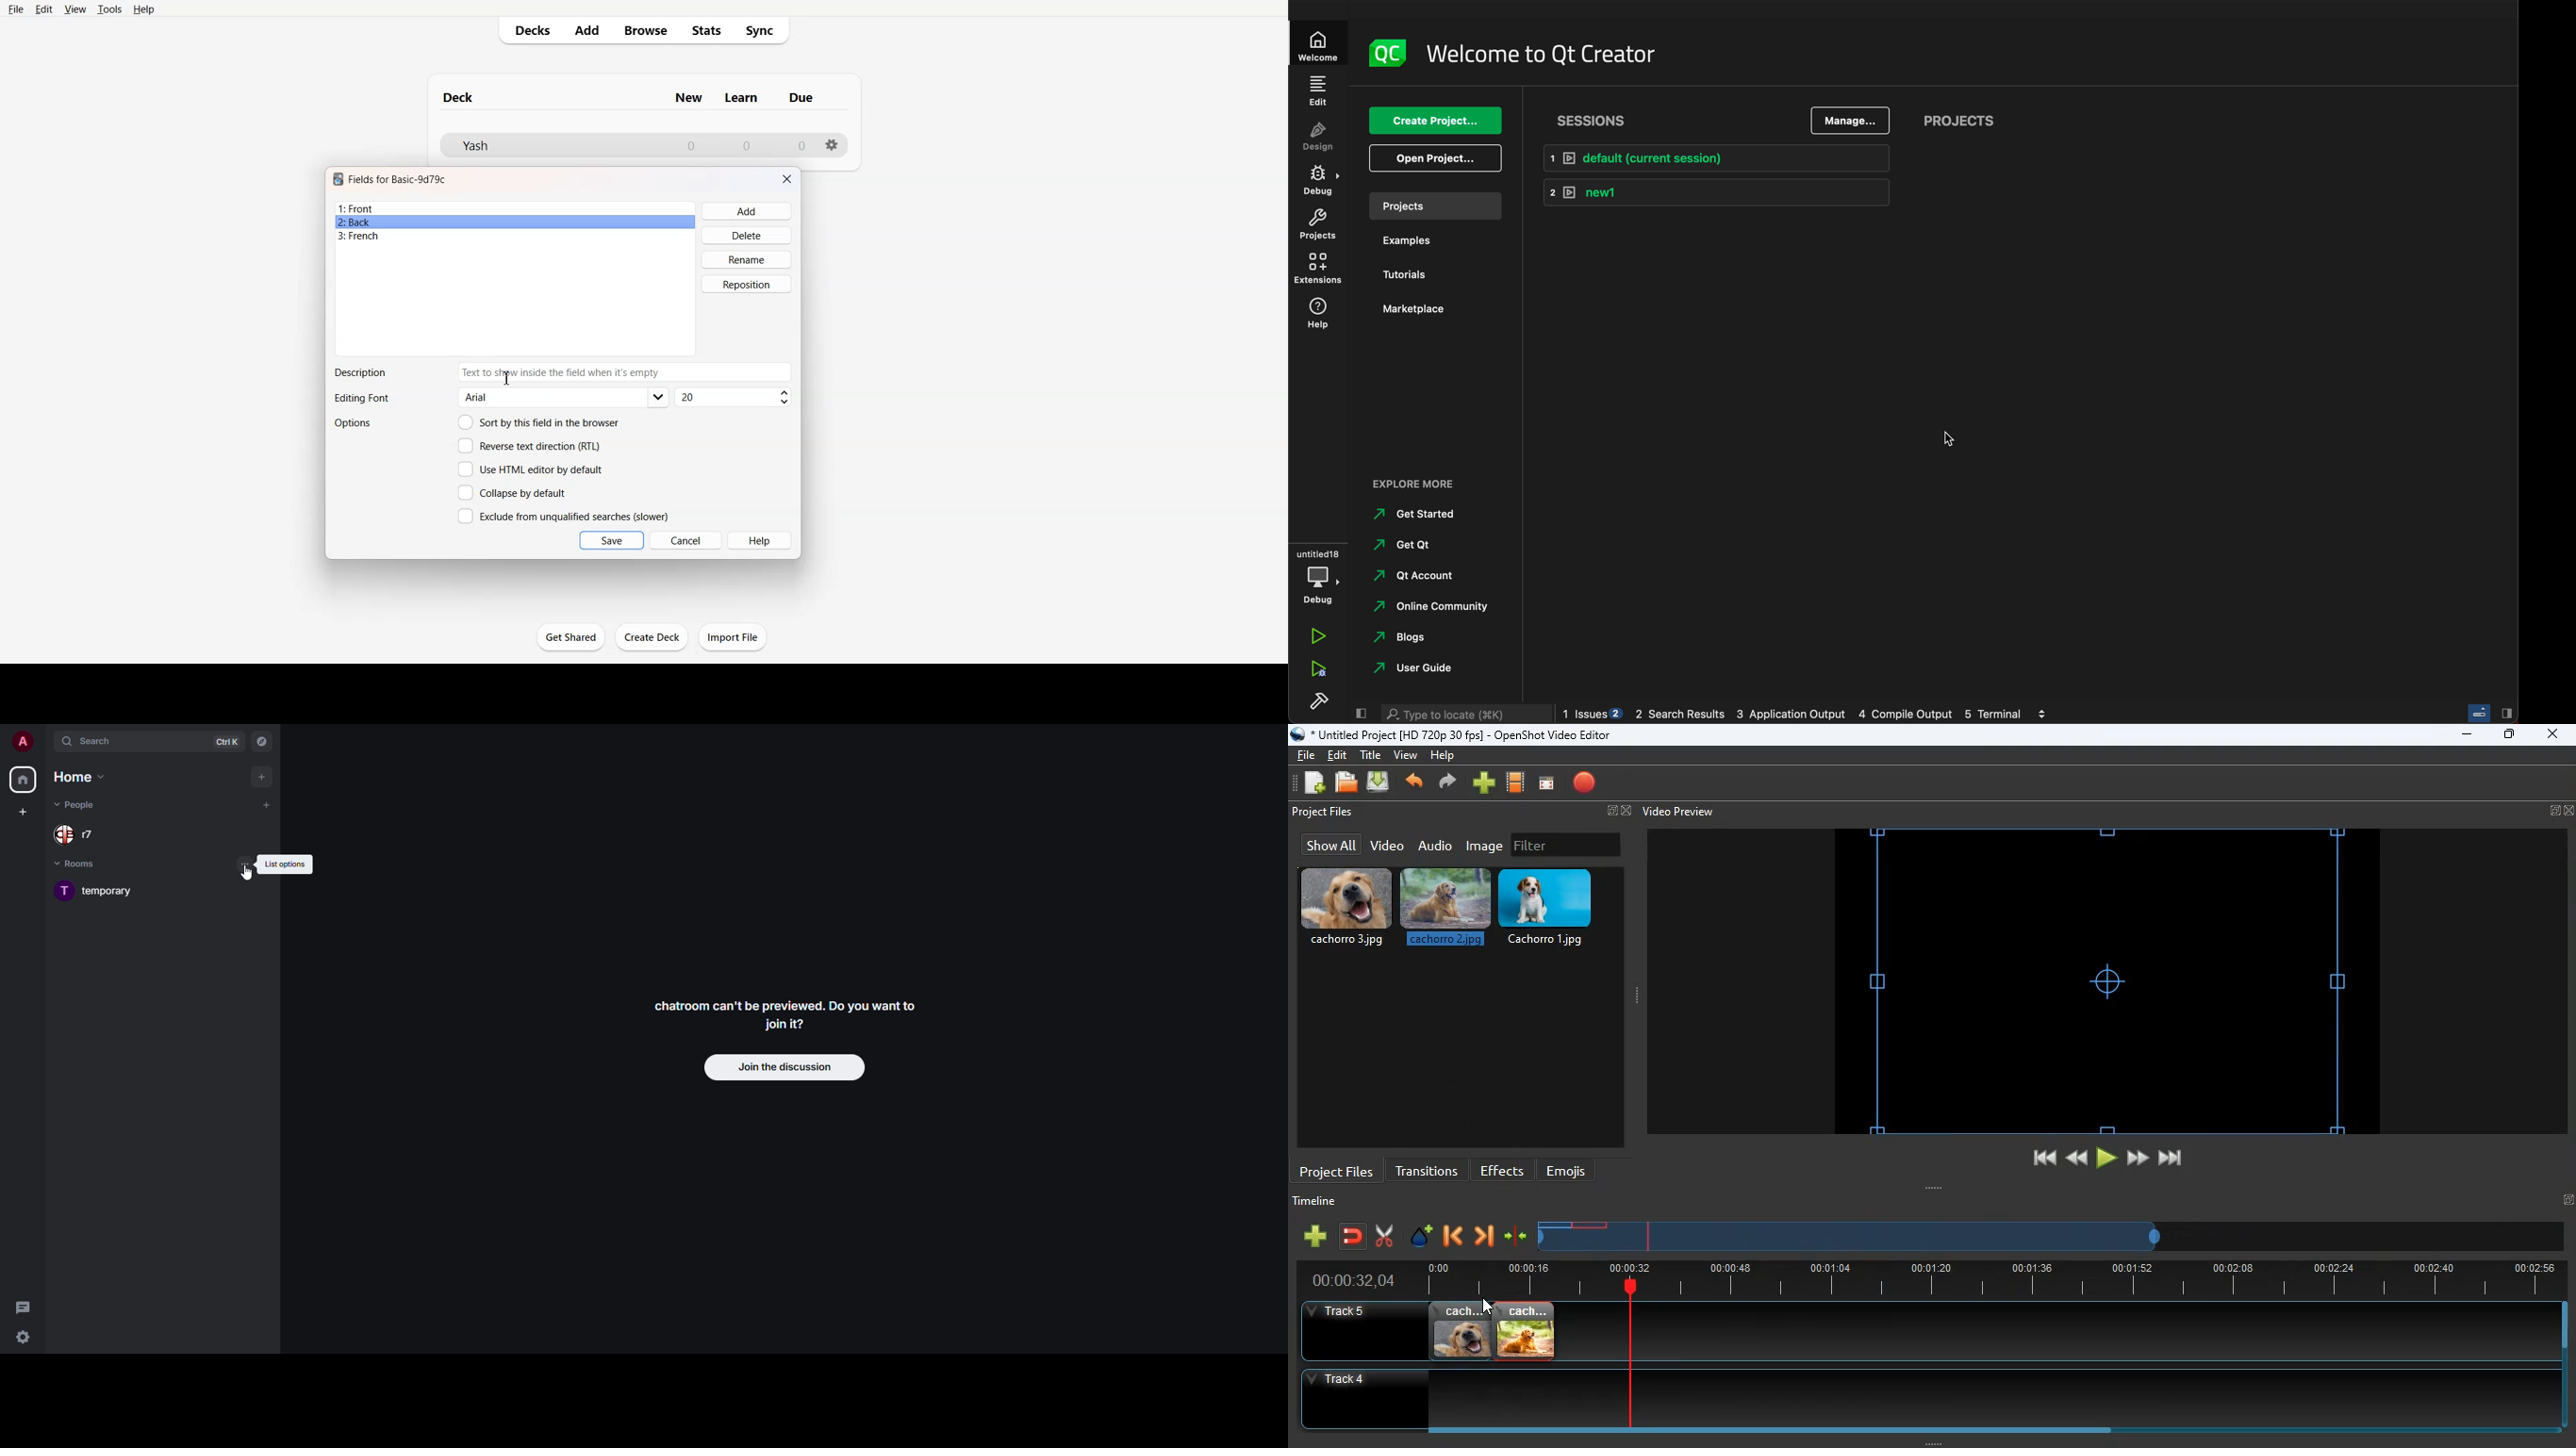 This screenshot has width=2576, height=1456. What do you see at coordinates (761, 541) in the screenshot?
I see `Help` at bounding box center [761, 541].